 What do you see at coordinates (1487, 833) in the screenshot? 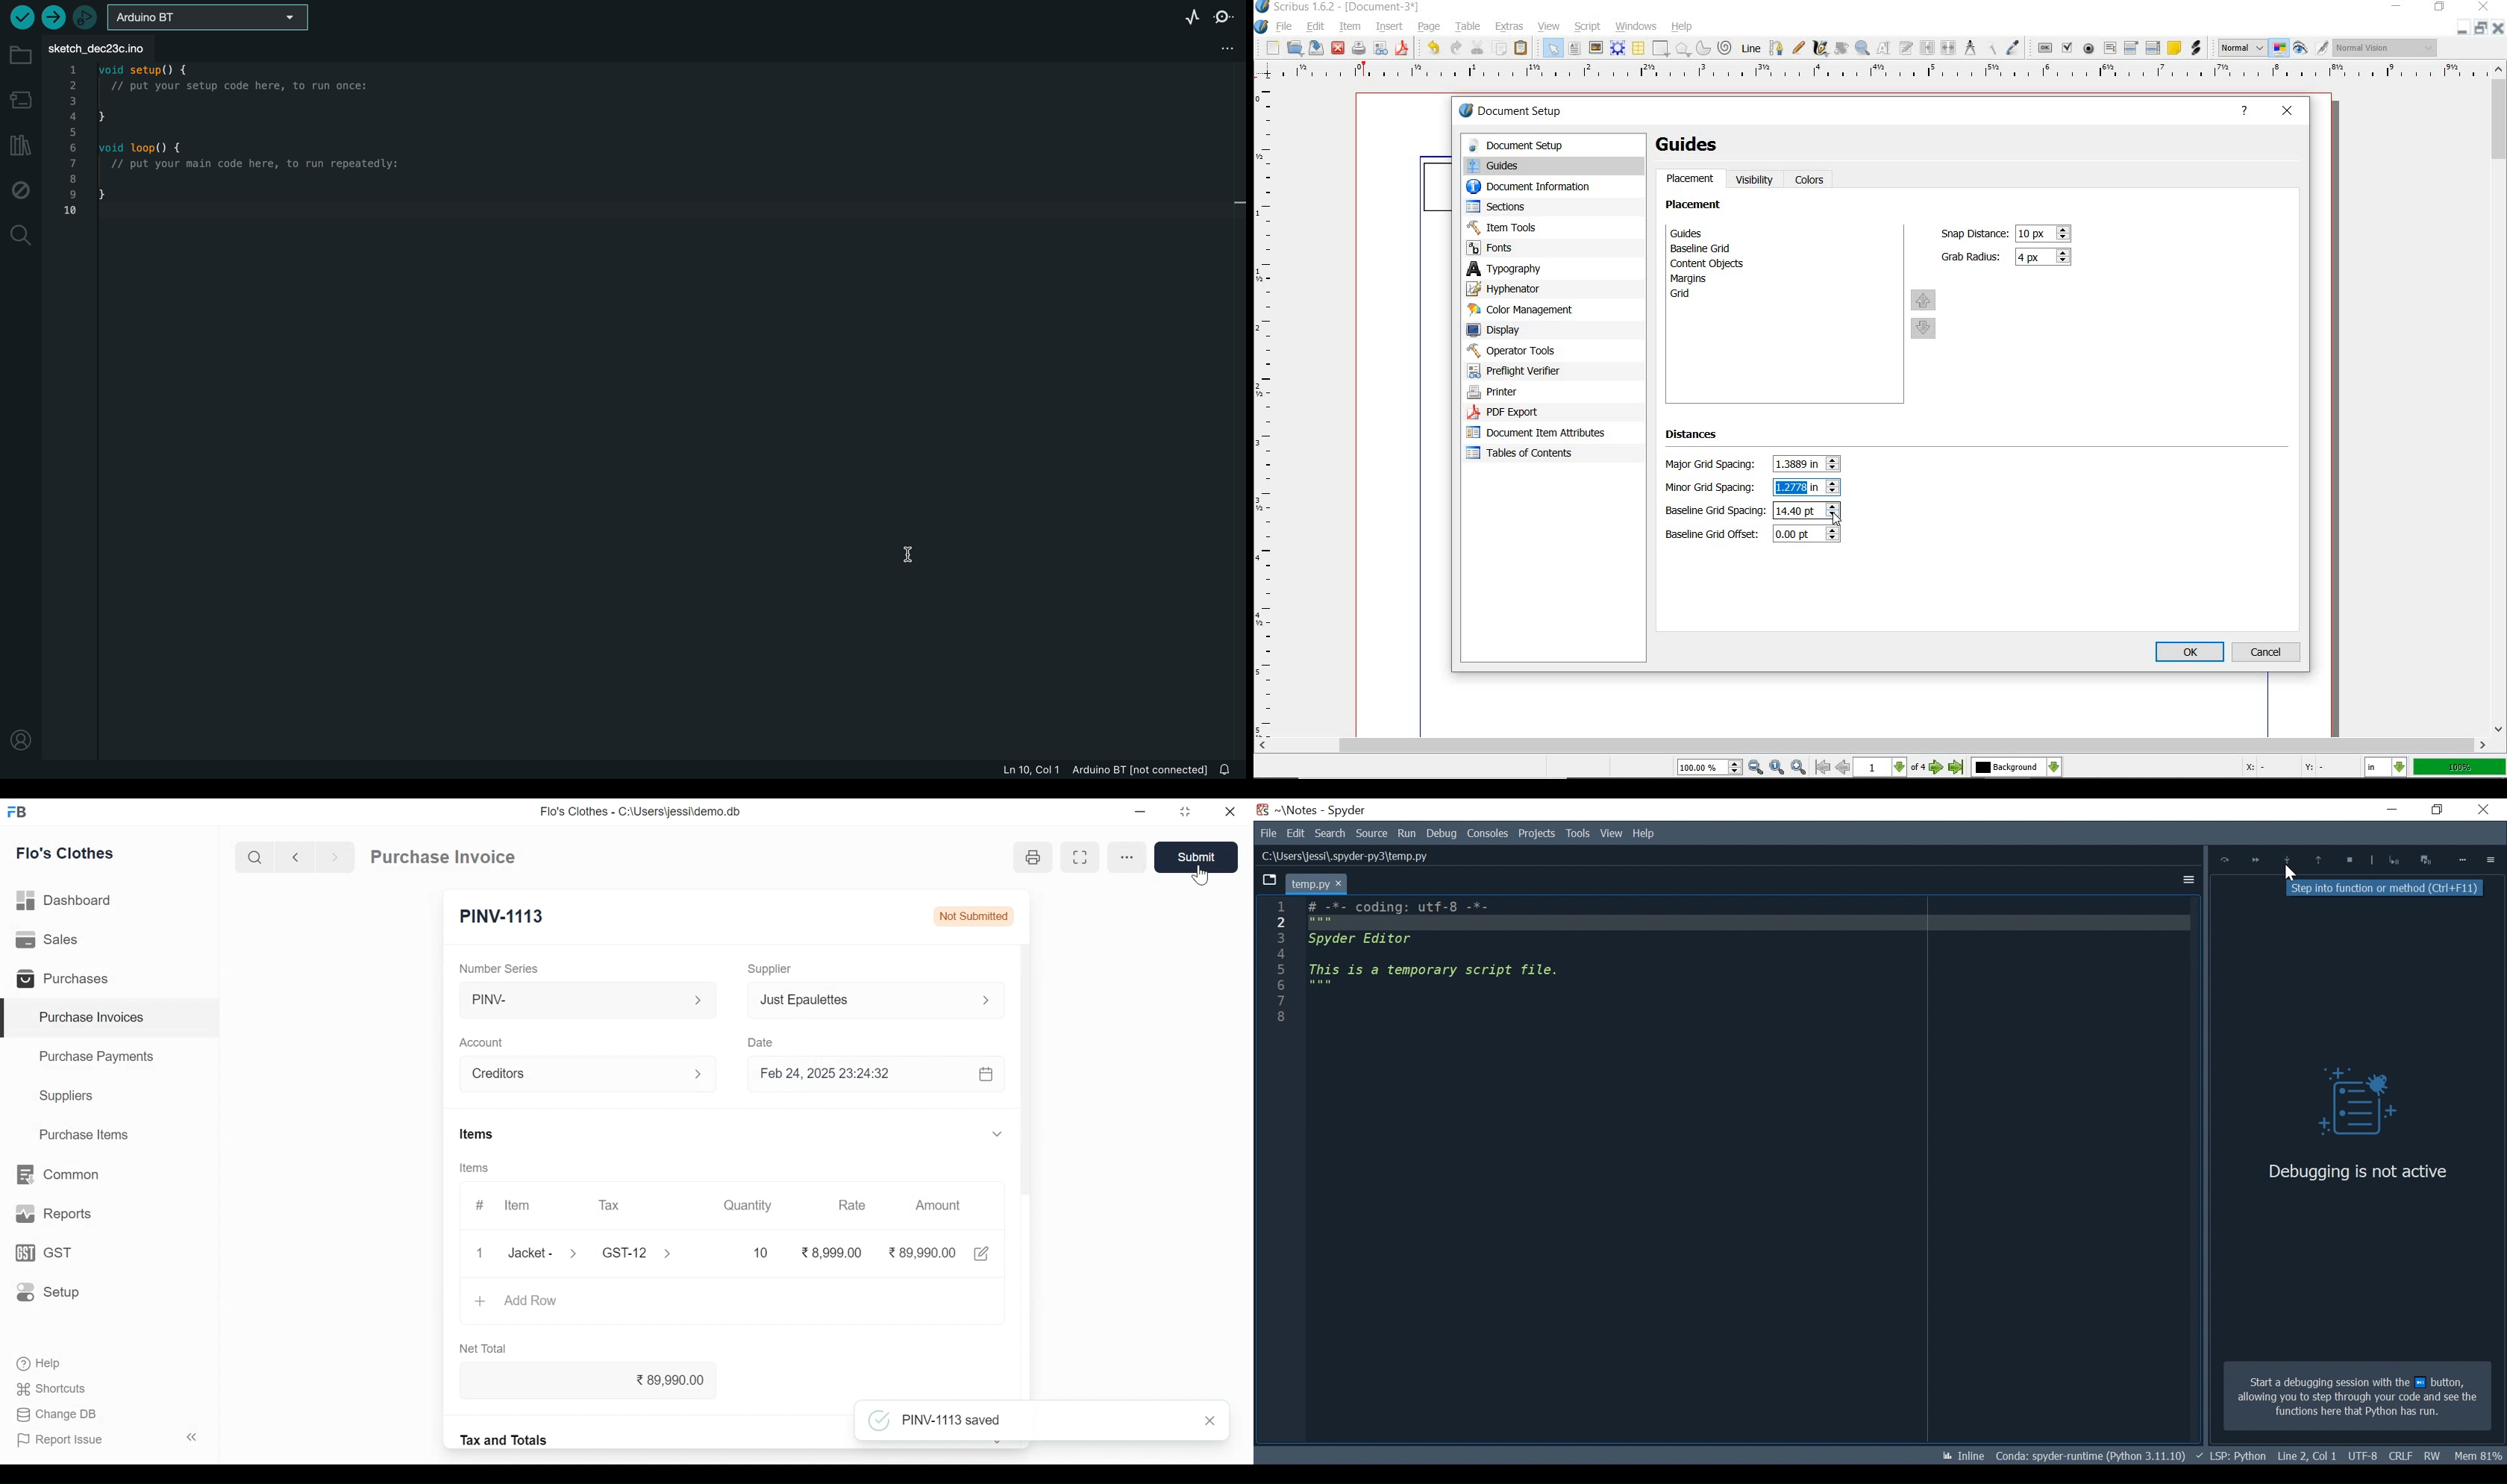
I see `Consoles` at bounding box center [1487, 833].